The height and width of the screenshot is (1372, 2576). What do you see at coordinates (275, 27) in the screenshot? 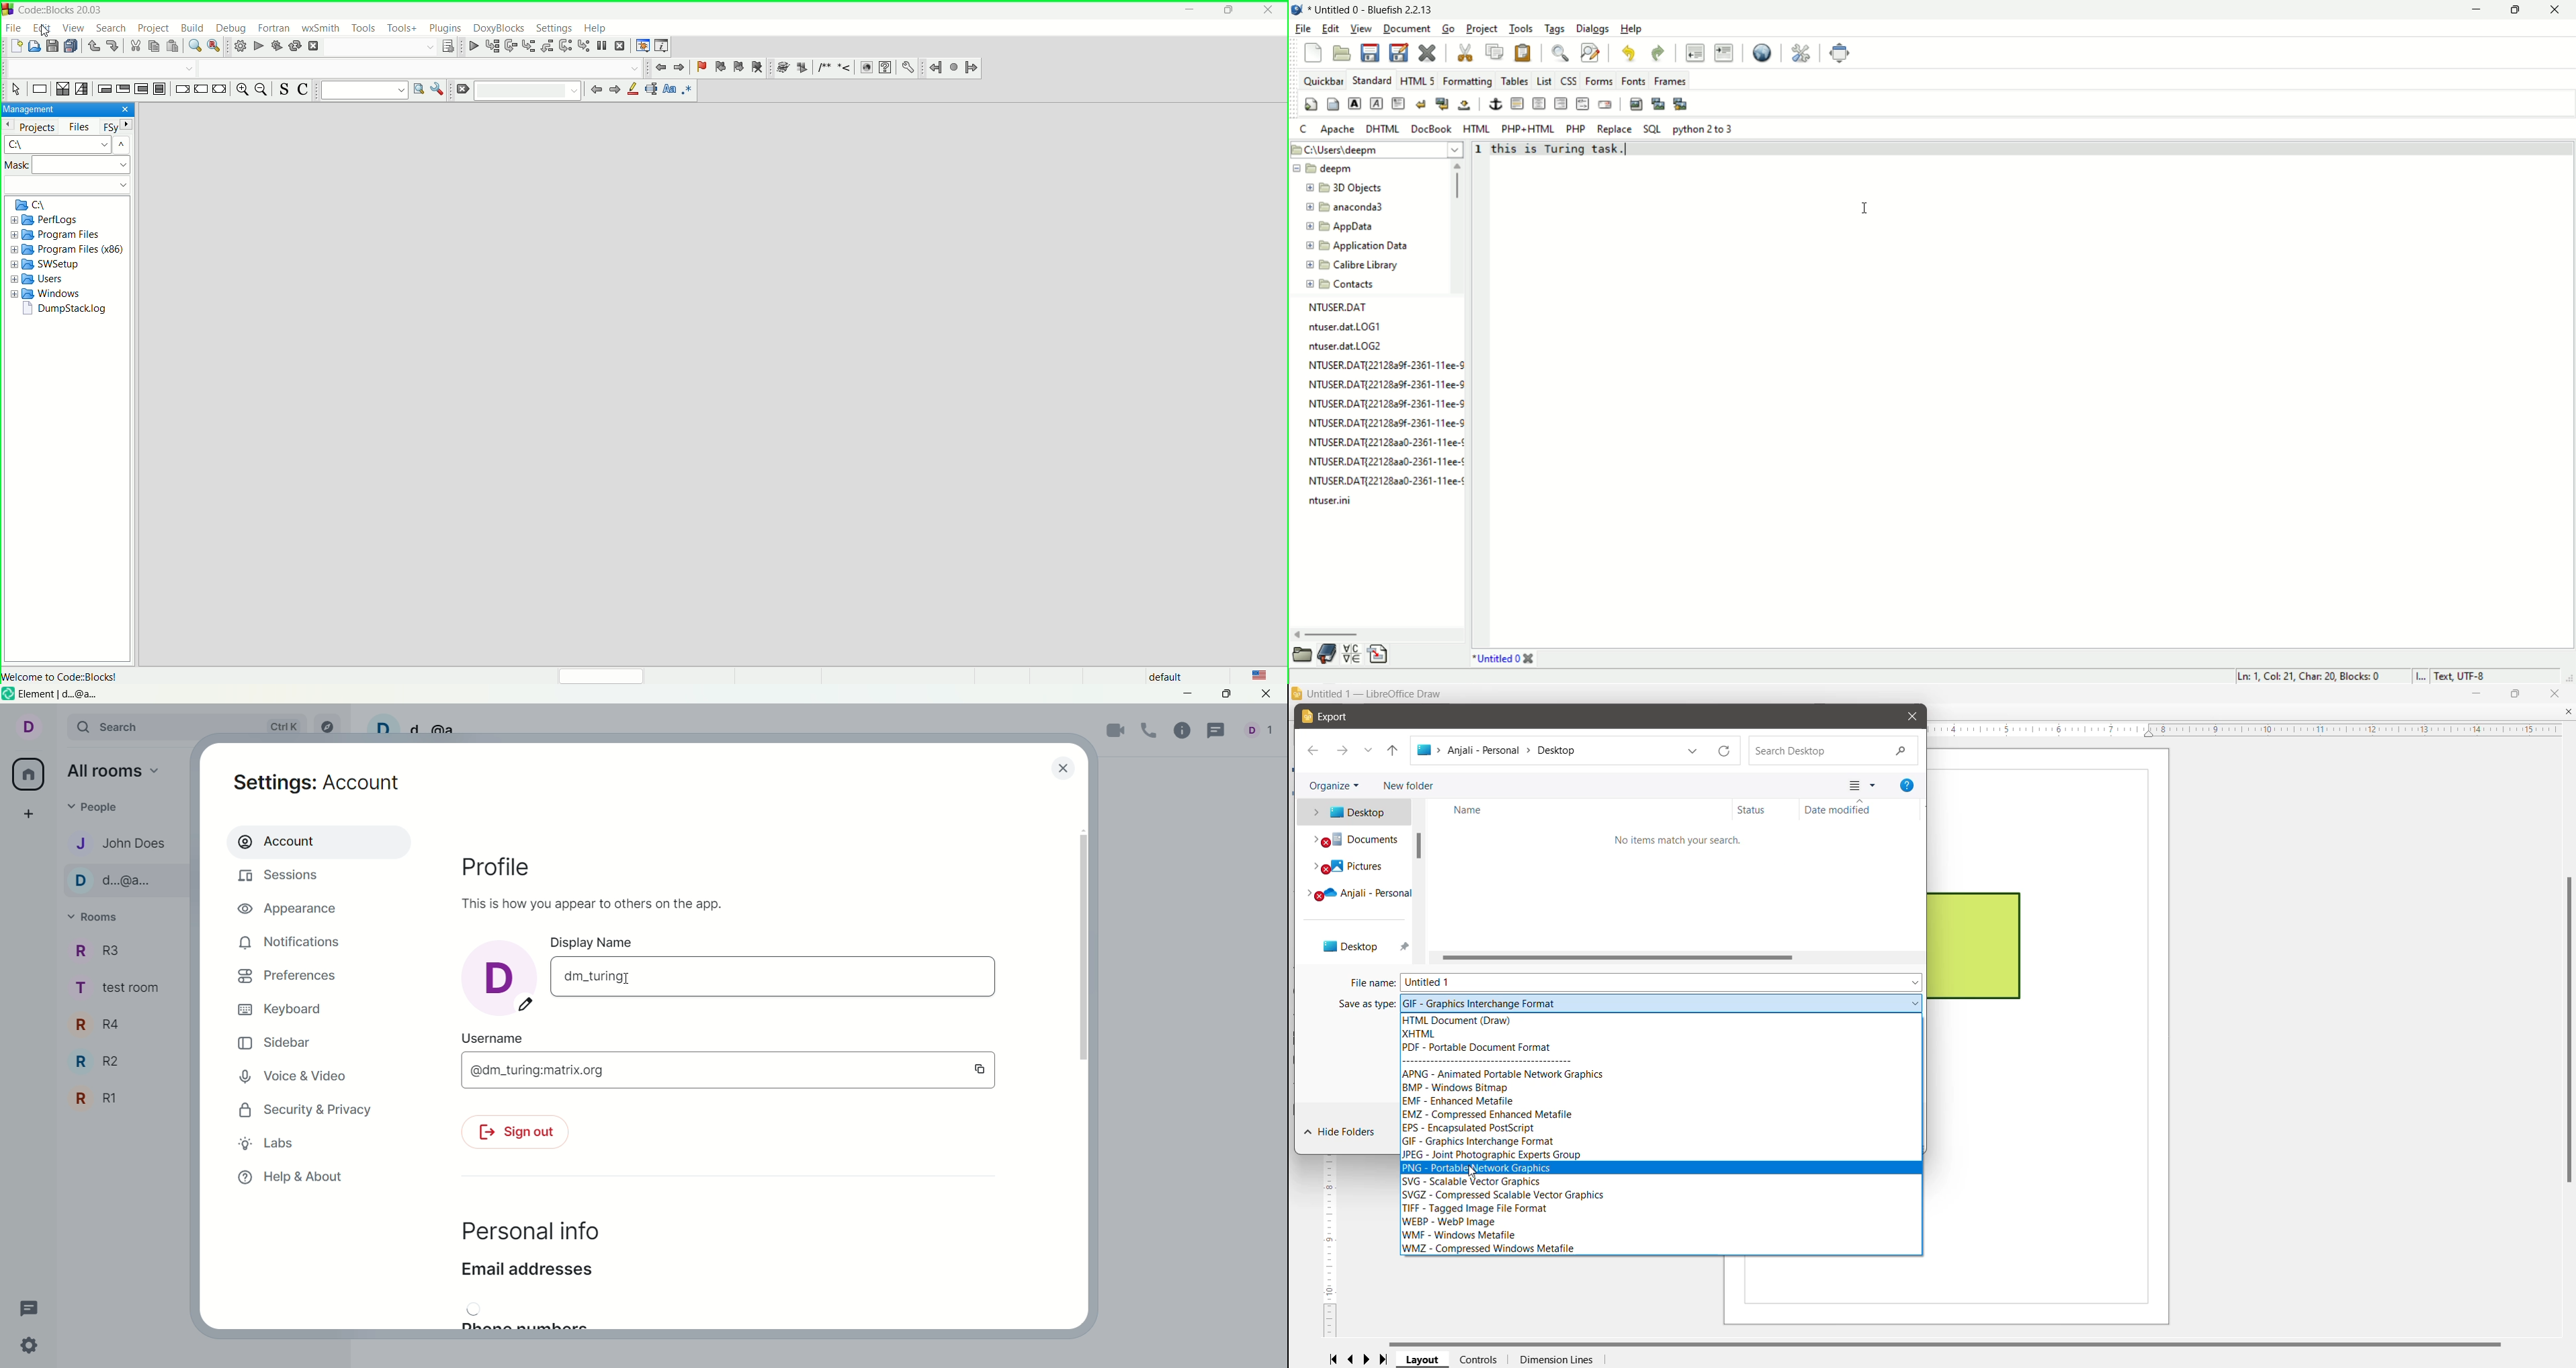
I see `fortran` at bounding box center [275, 27].